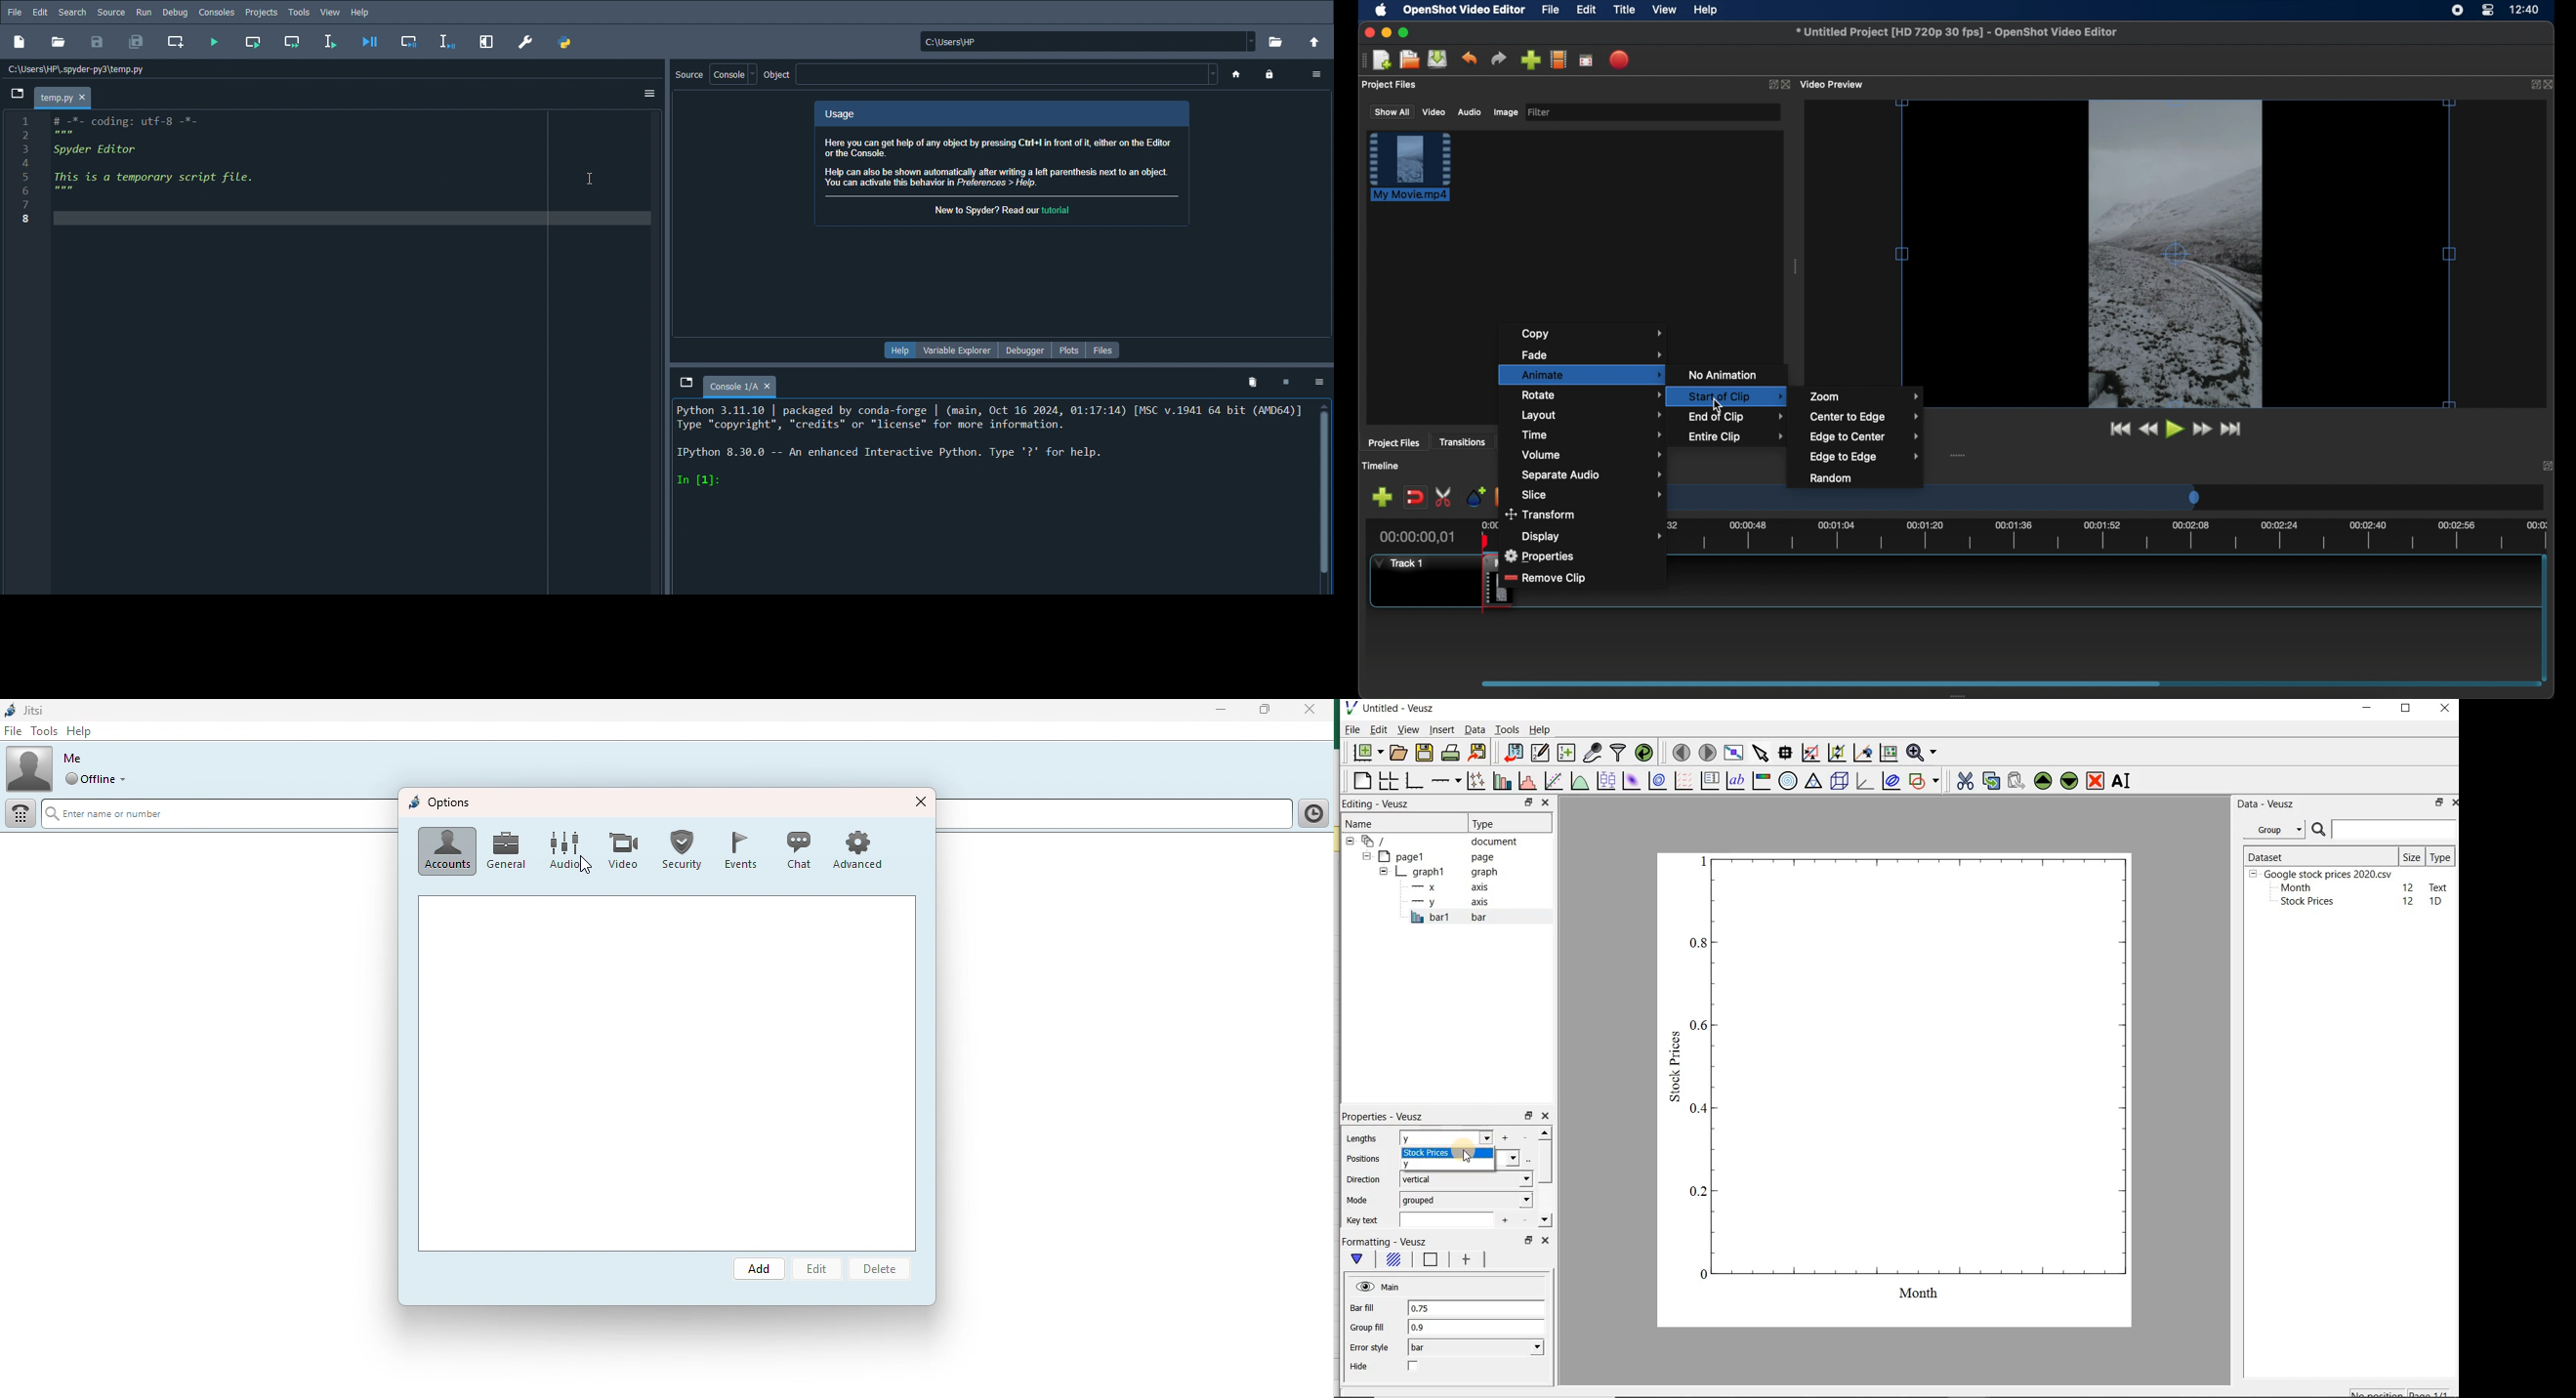  I want to click on Home, so click(1235, 75).